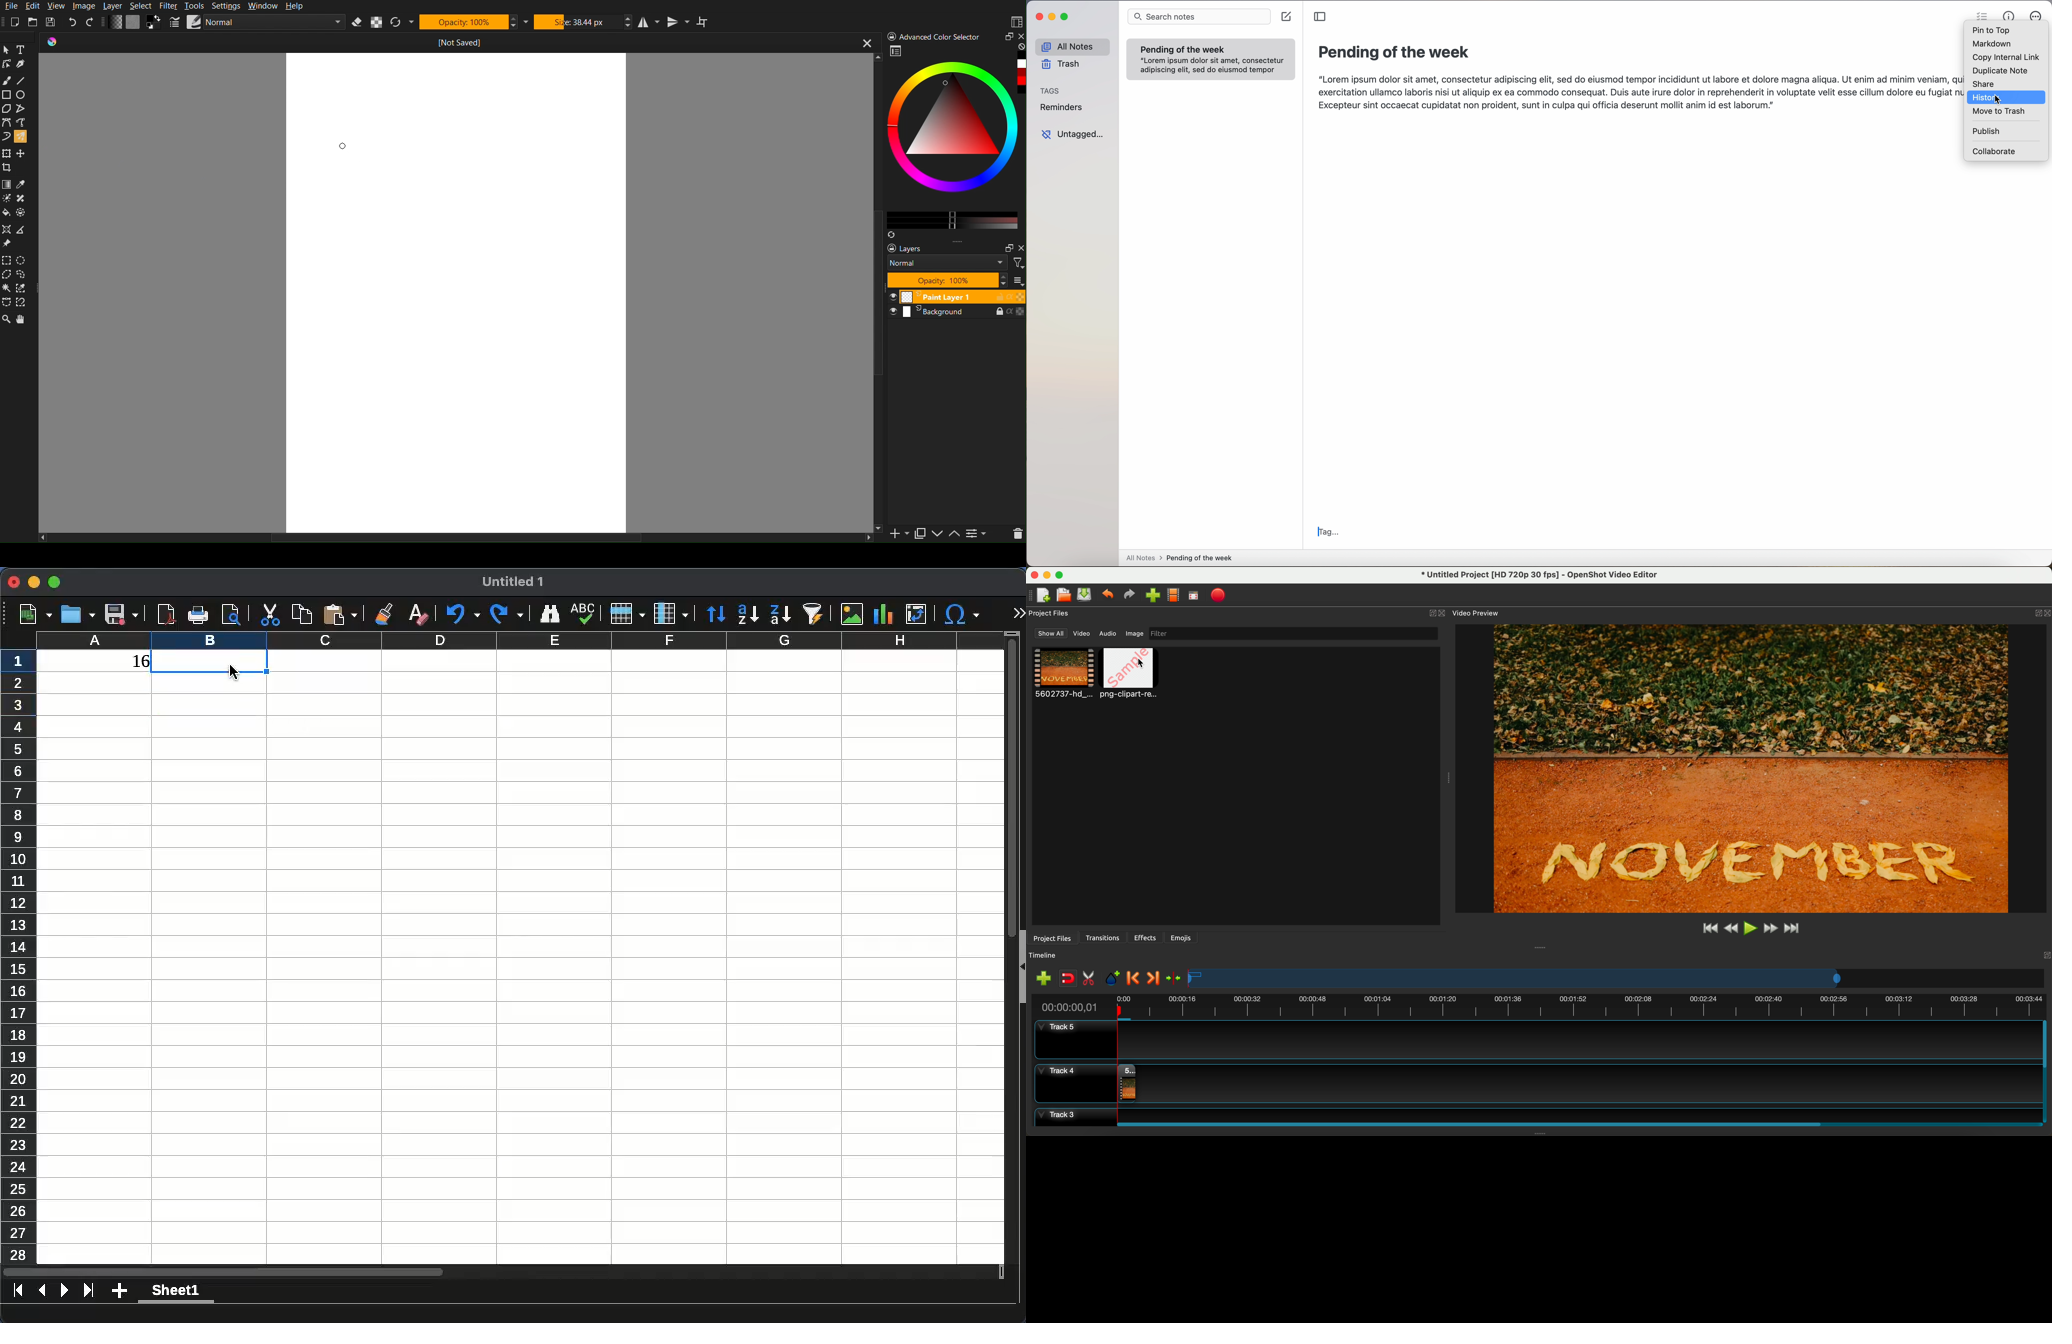  I want to click on contrast, so click(978, 536).